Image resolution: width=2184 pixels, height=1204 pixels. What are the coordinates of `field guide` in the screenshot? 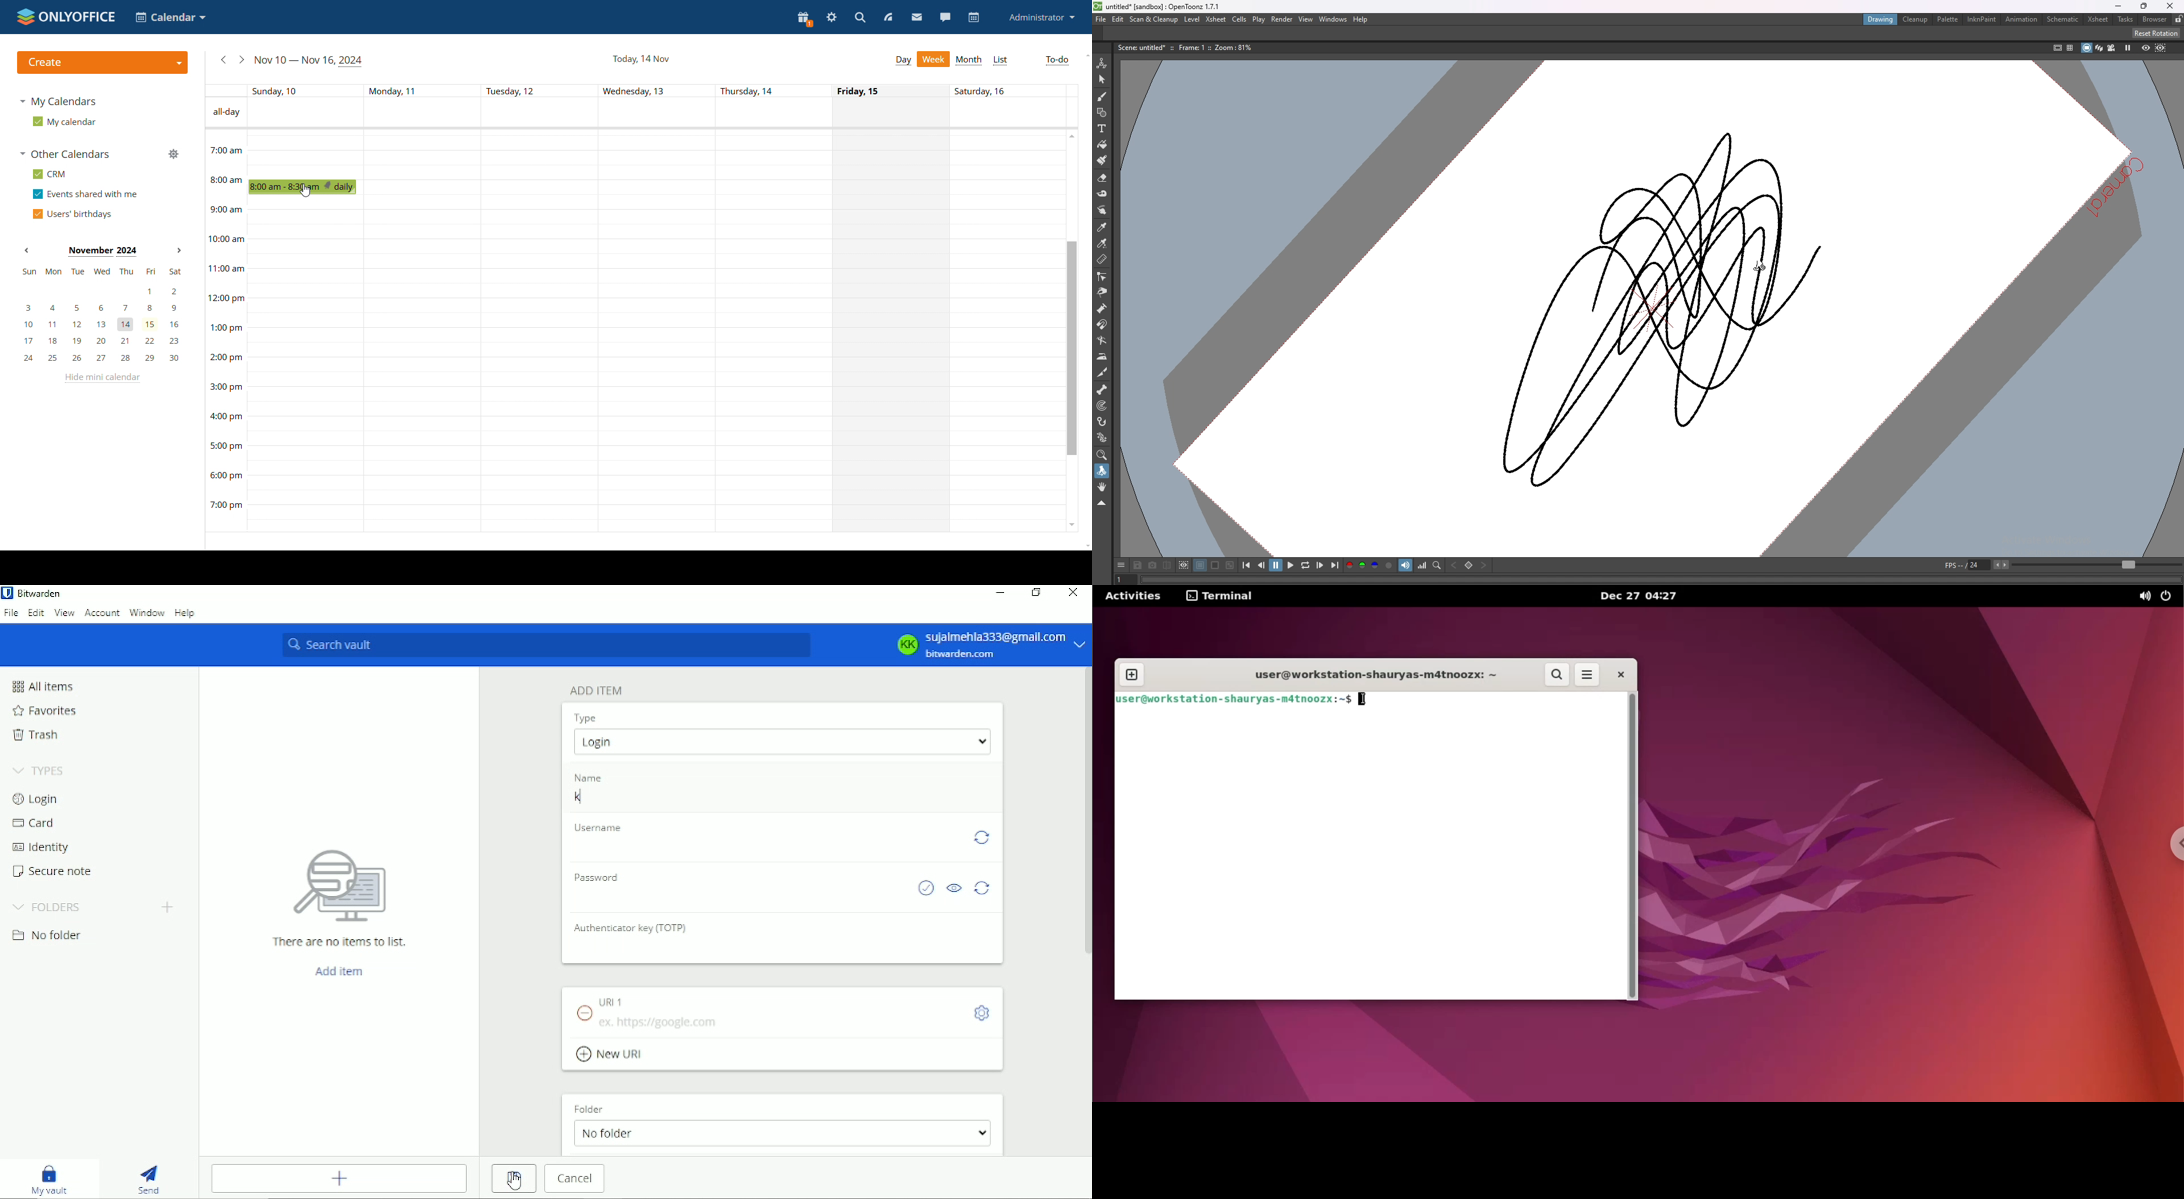 It's located at (2070, 48).